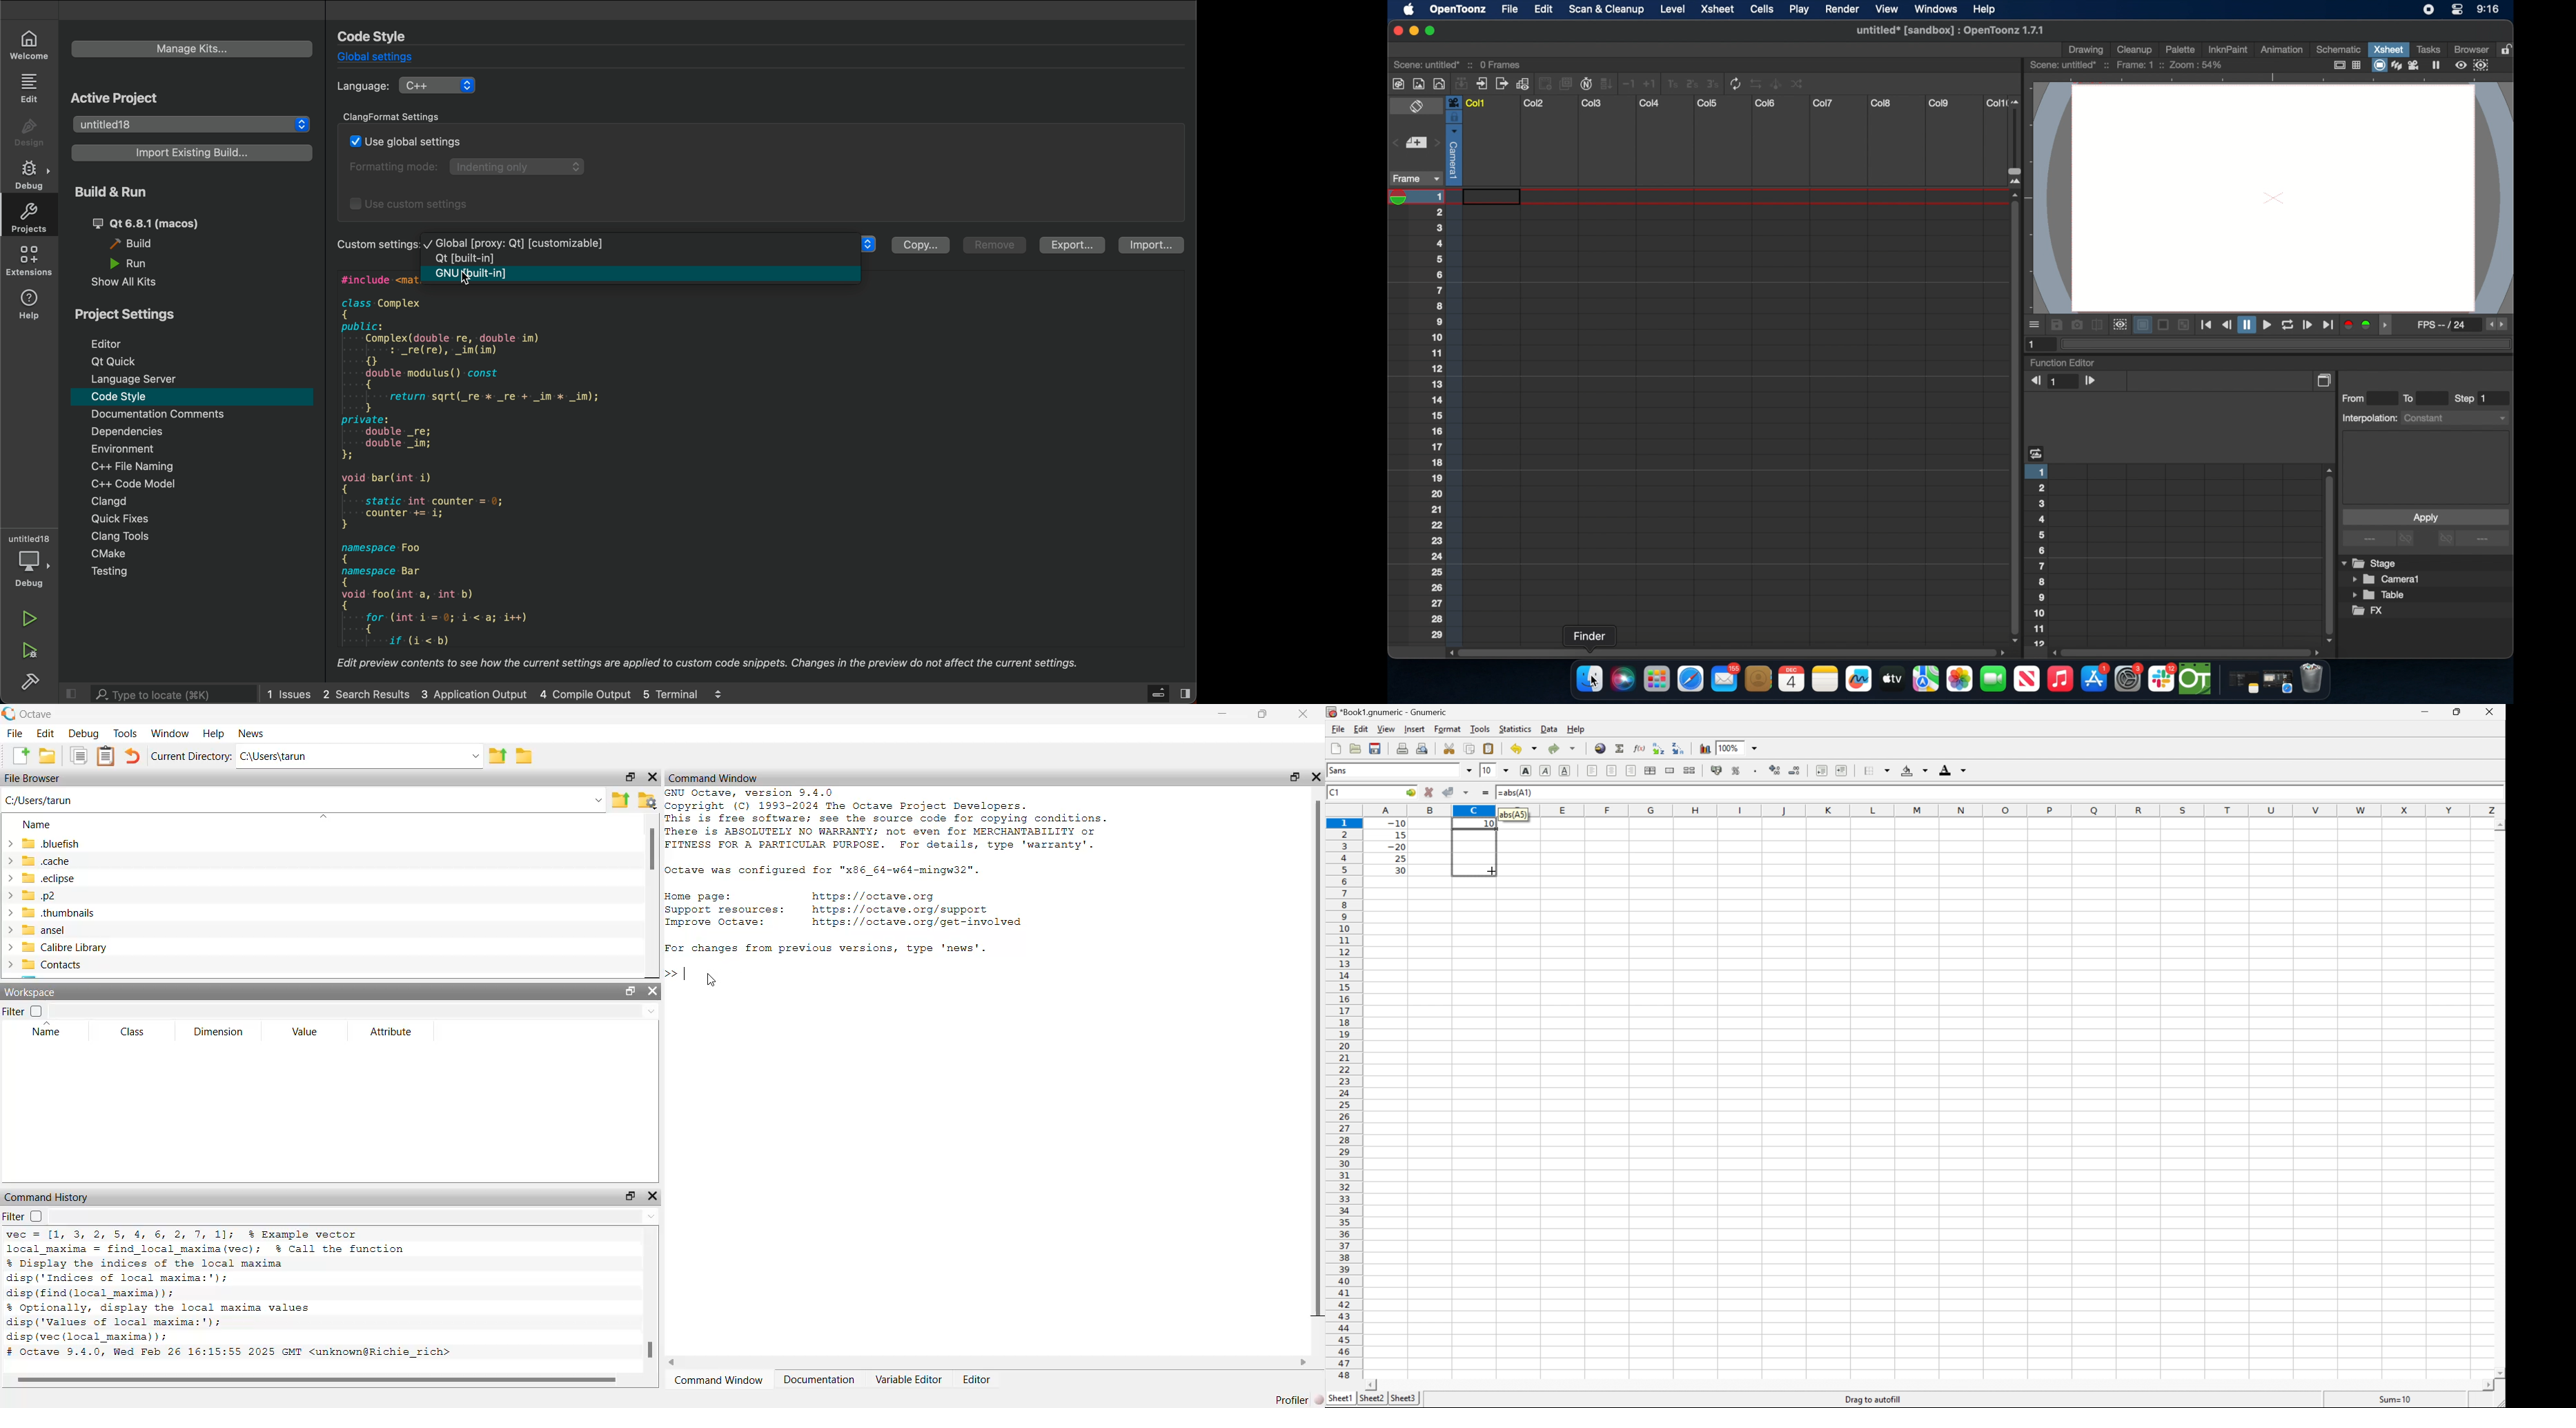 The width and height of the screenshot is (2576, 1428). I want to click on Edit, so click(1362, 728).